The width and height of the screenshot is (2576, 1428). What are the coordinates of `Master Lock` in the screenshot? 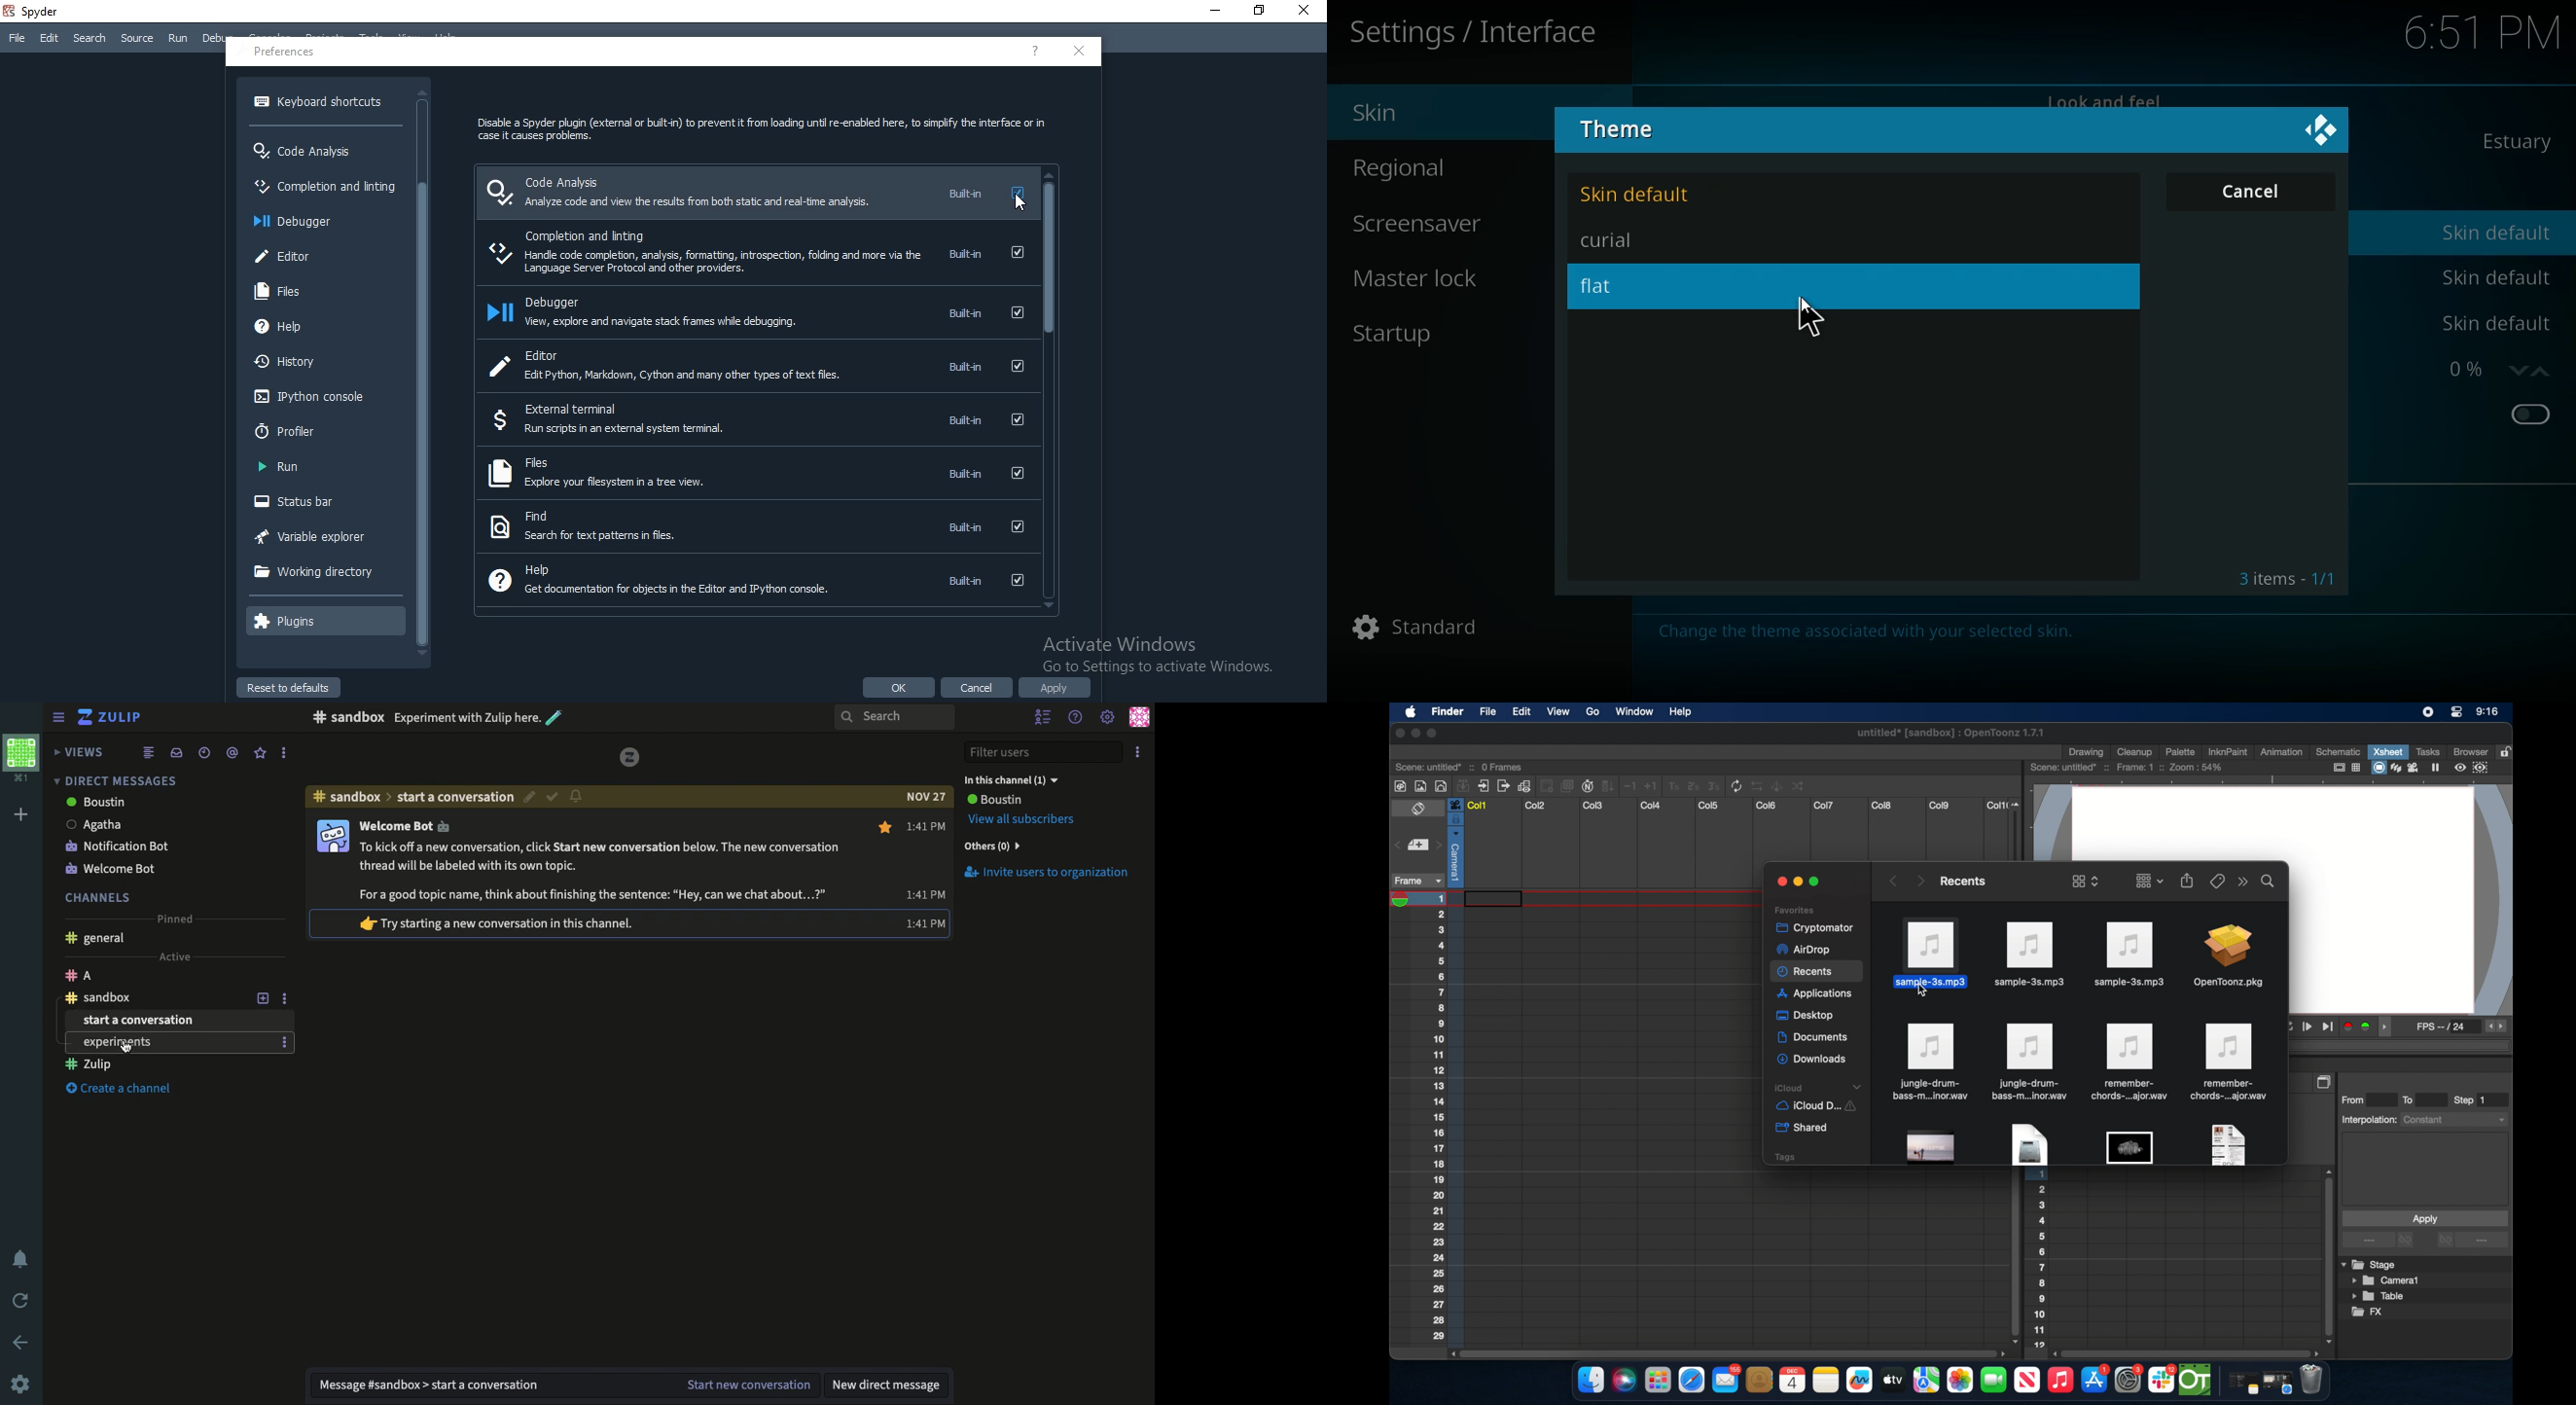 It's located at (1424, 275).